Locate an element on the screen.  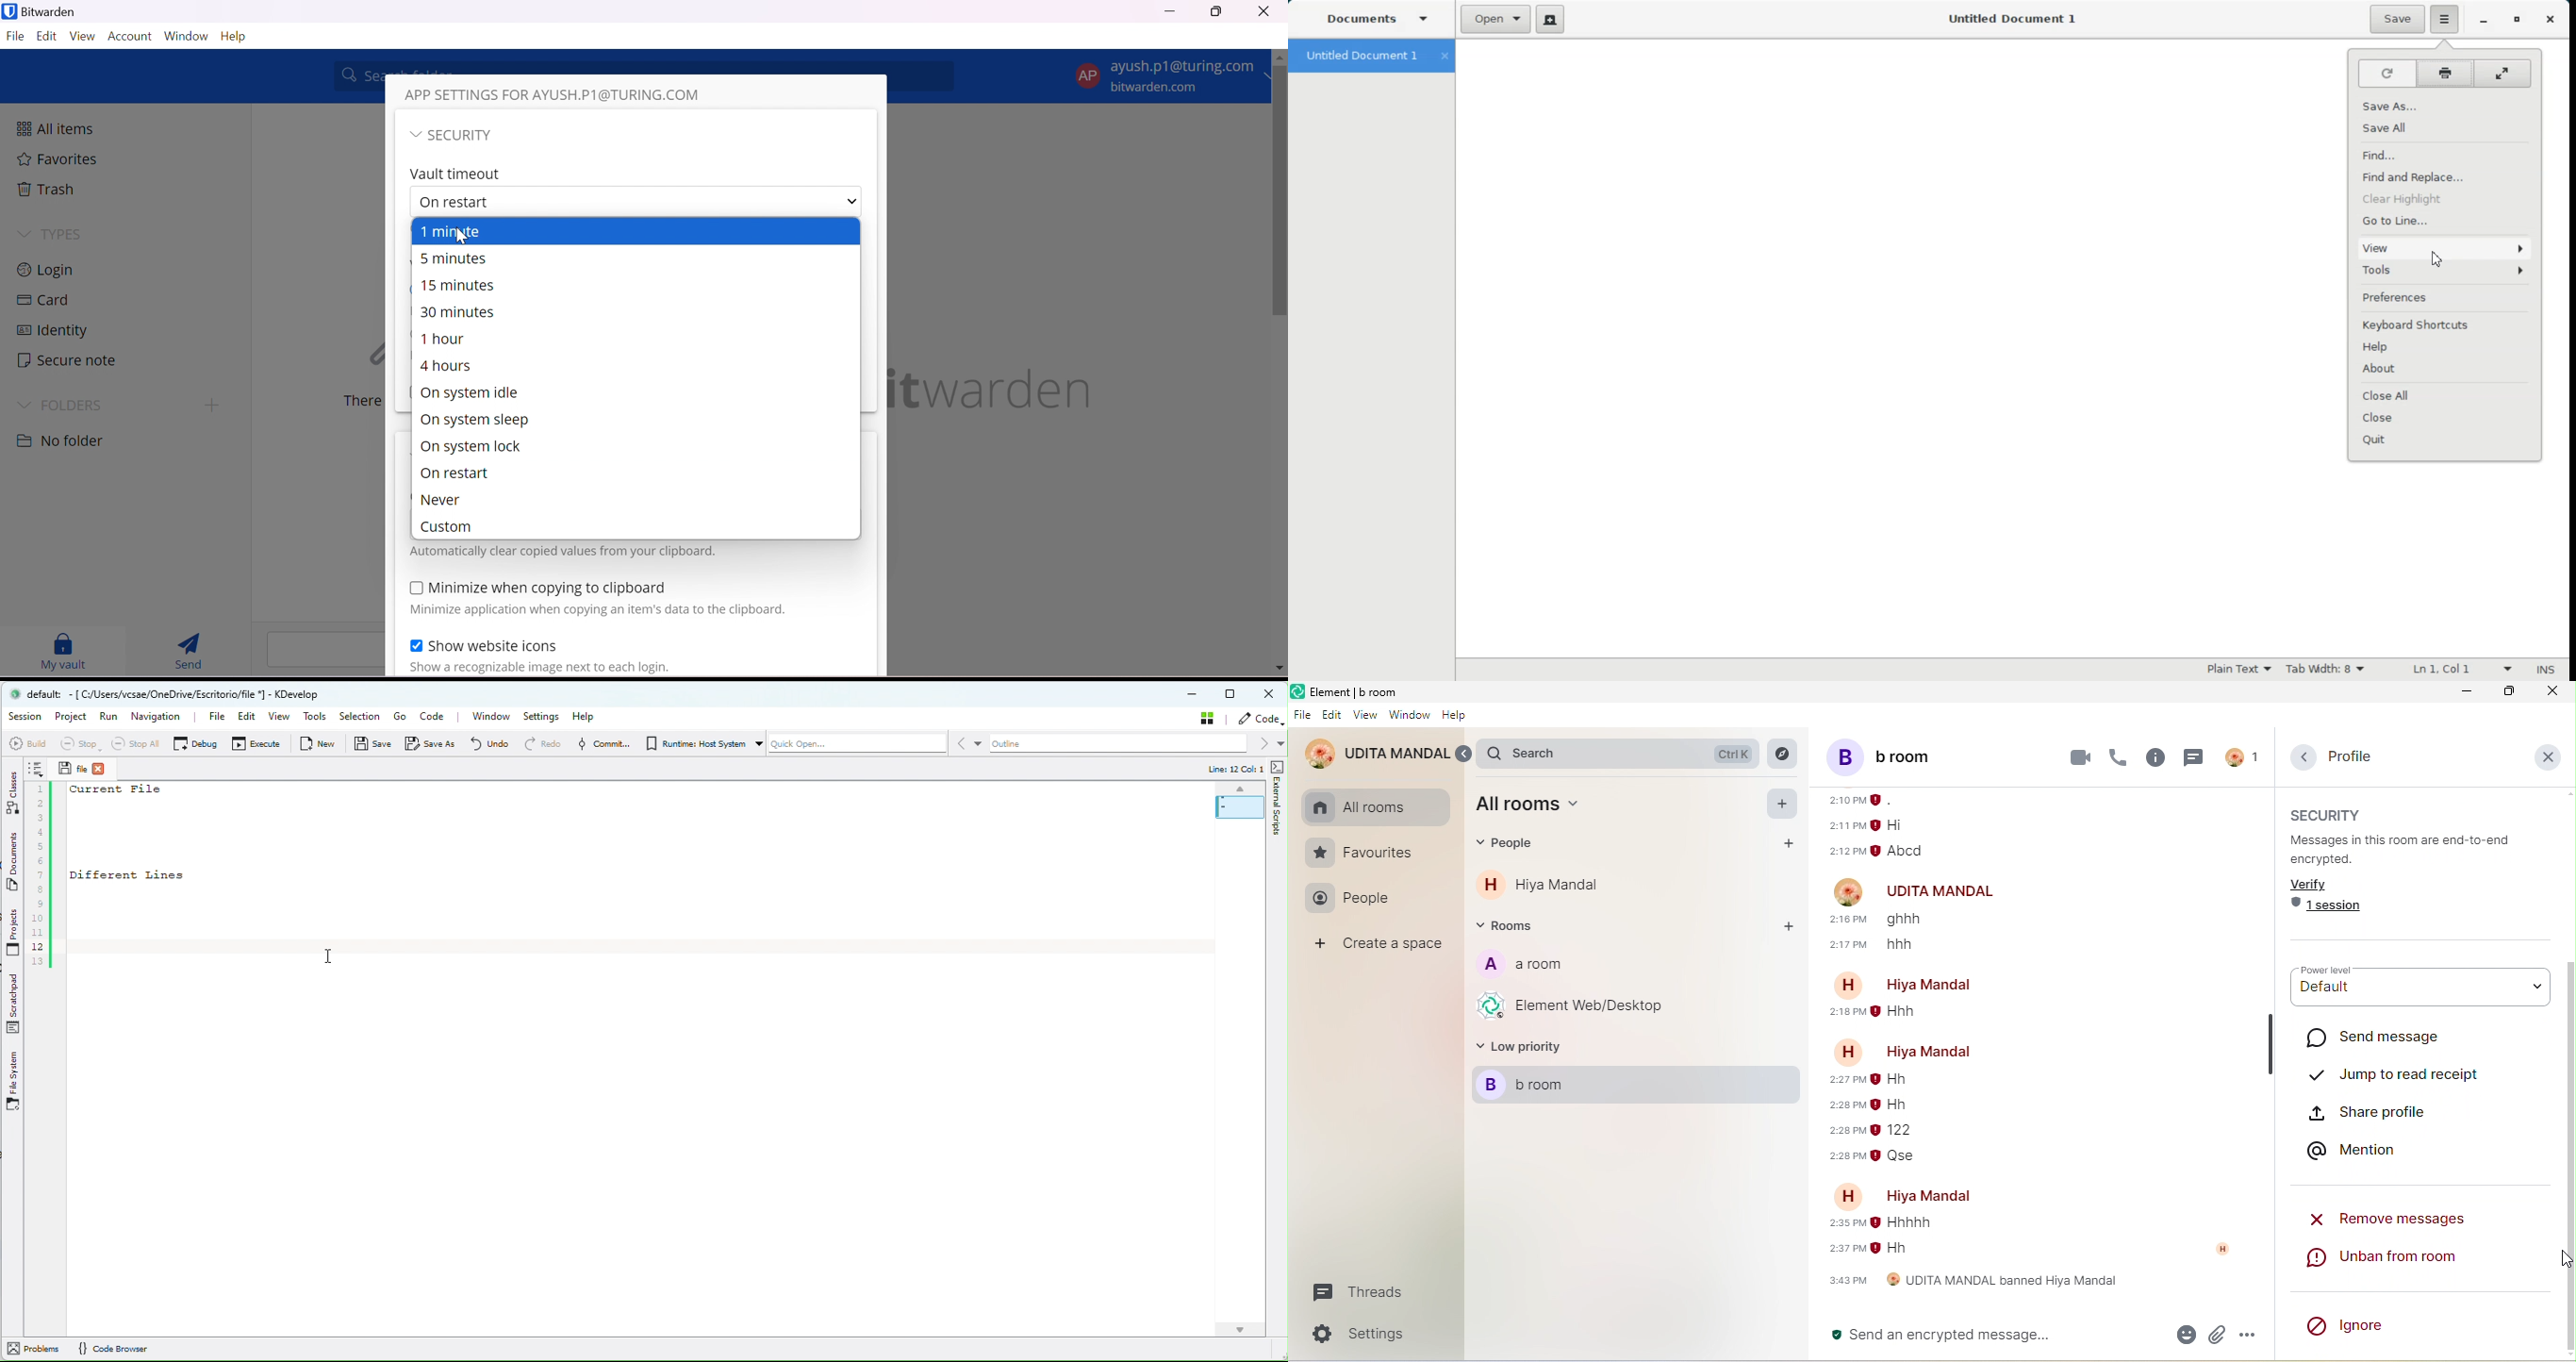
hiya mandal is located at coordinates (1560, 885).